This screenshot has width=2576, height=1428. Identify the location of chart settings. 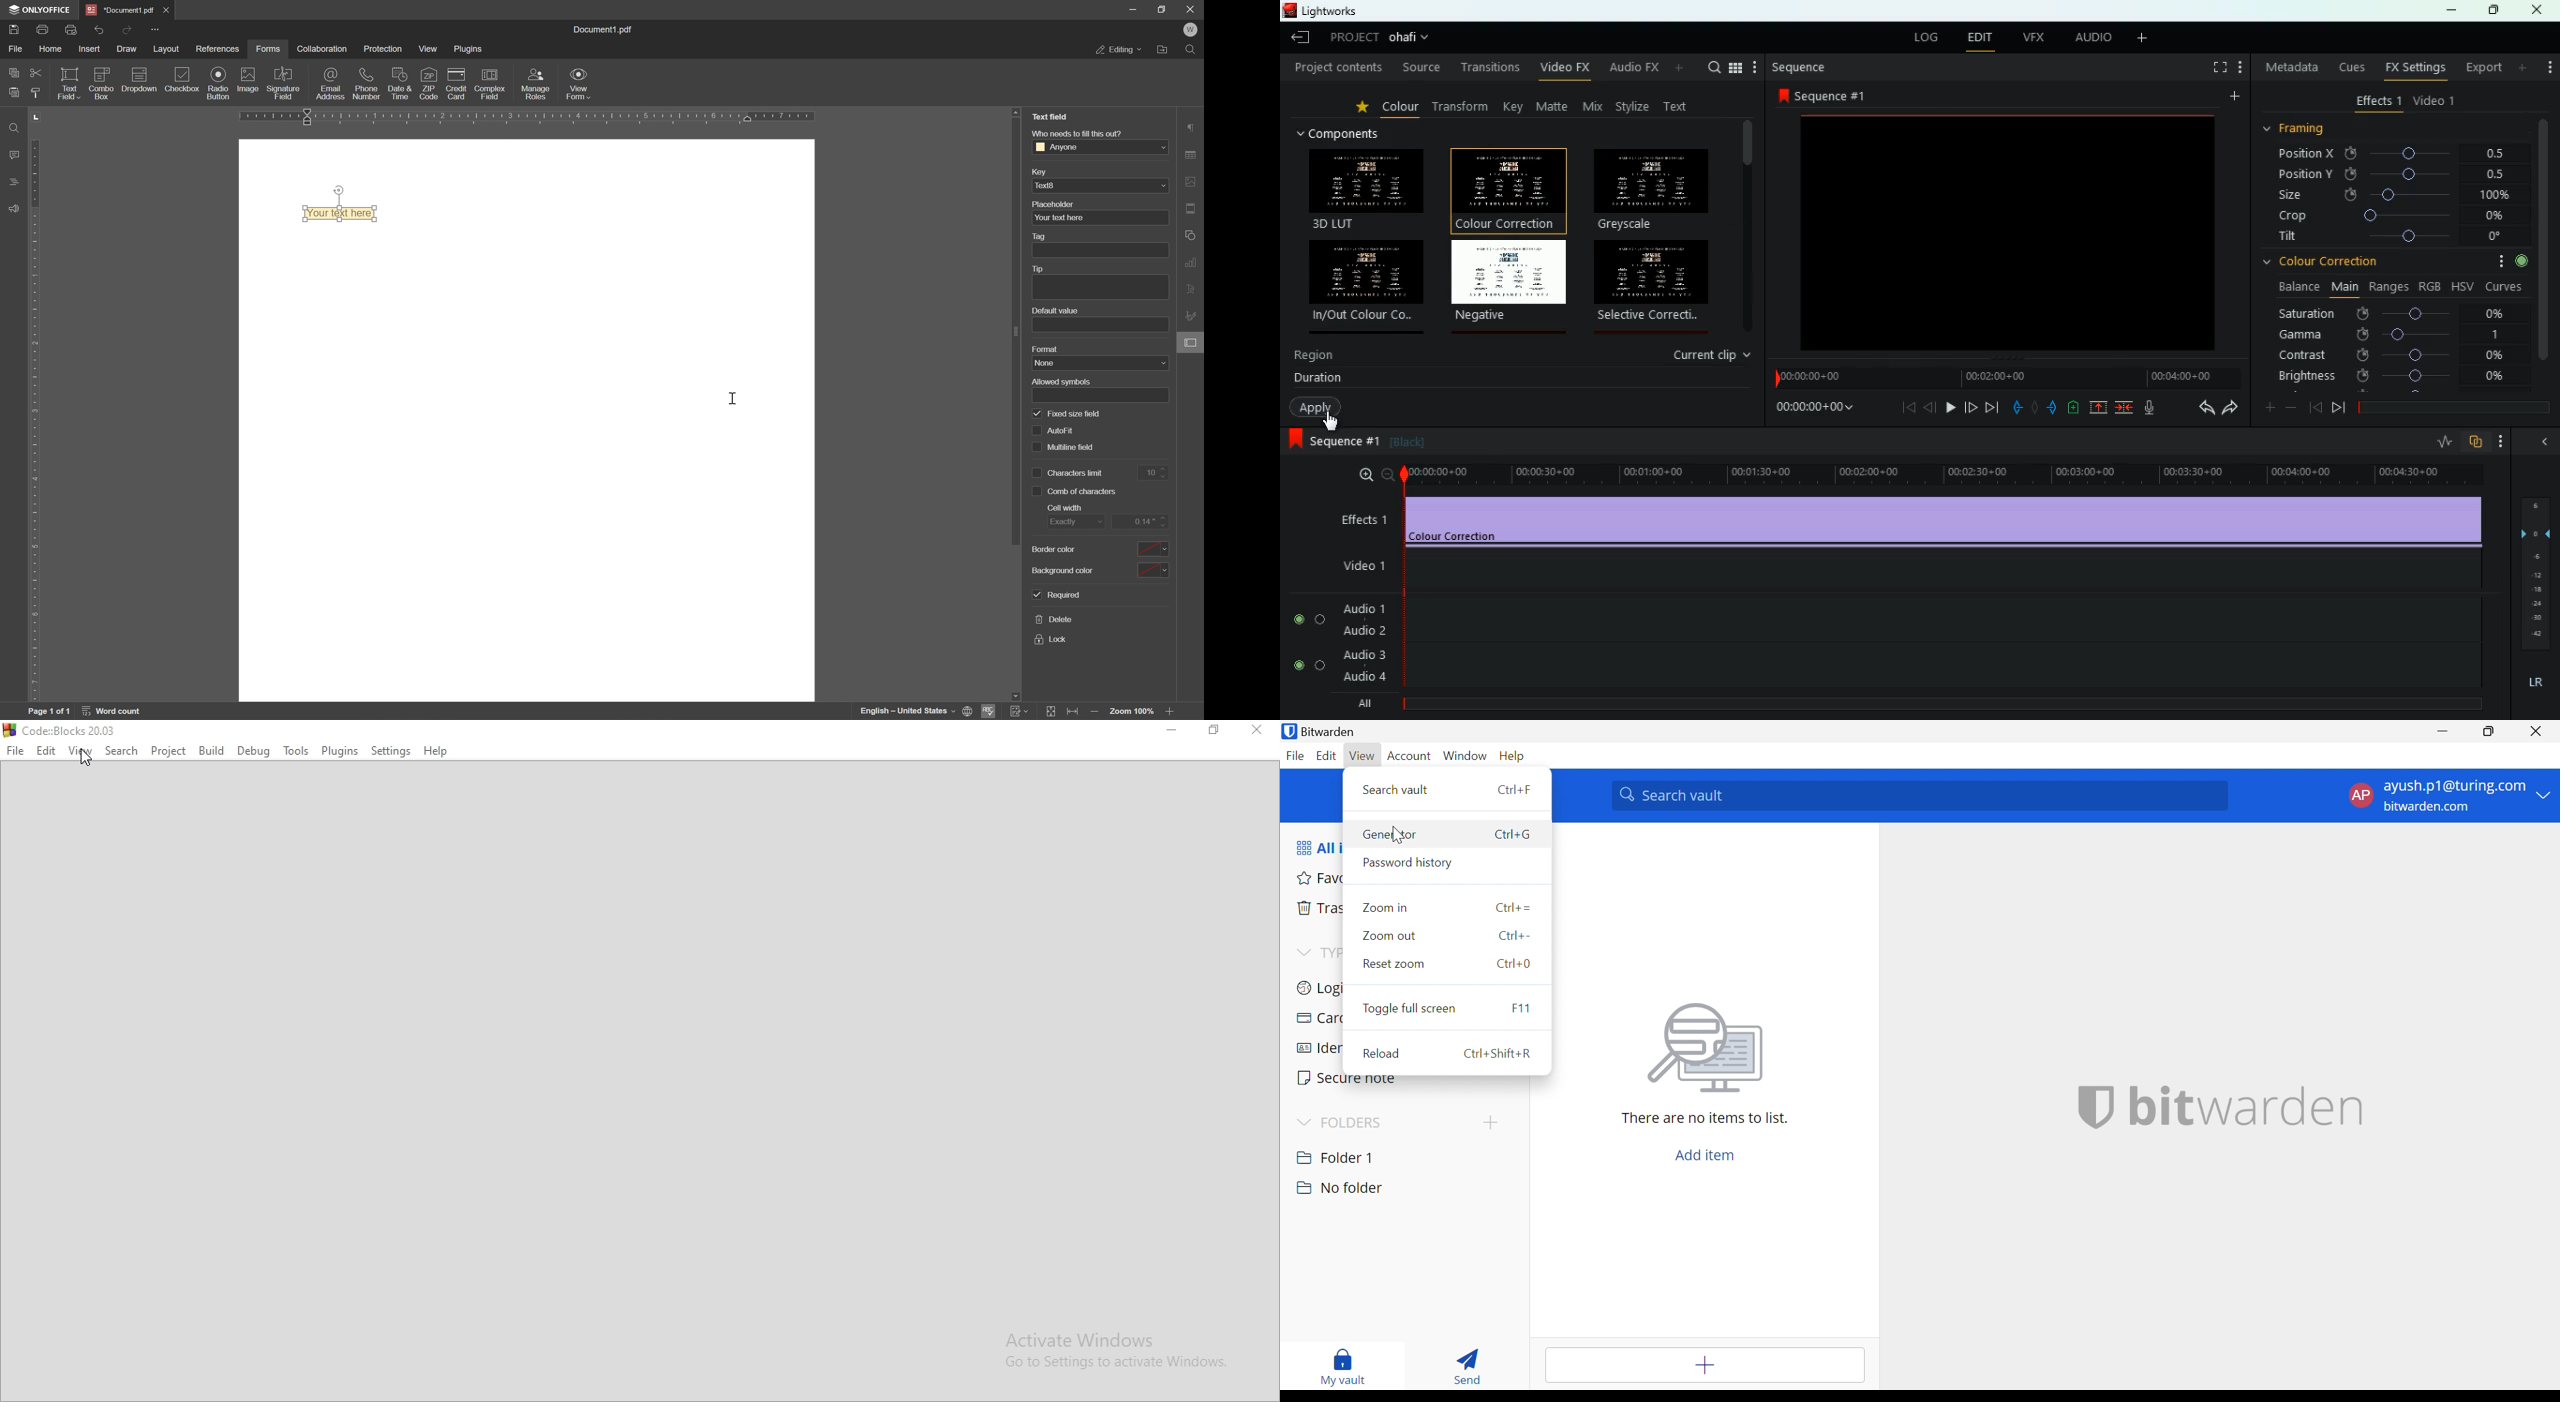
(1192, 263).